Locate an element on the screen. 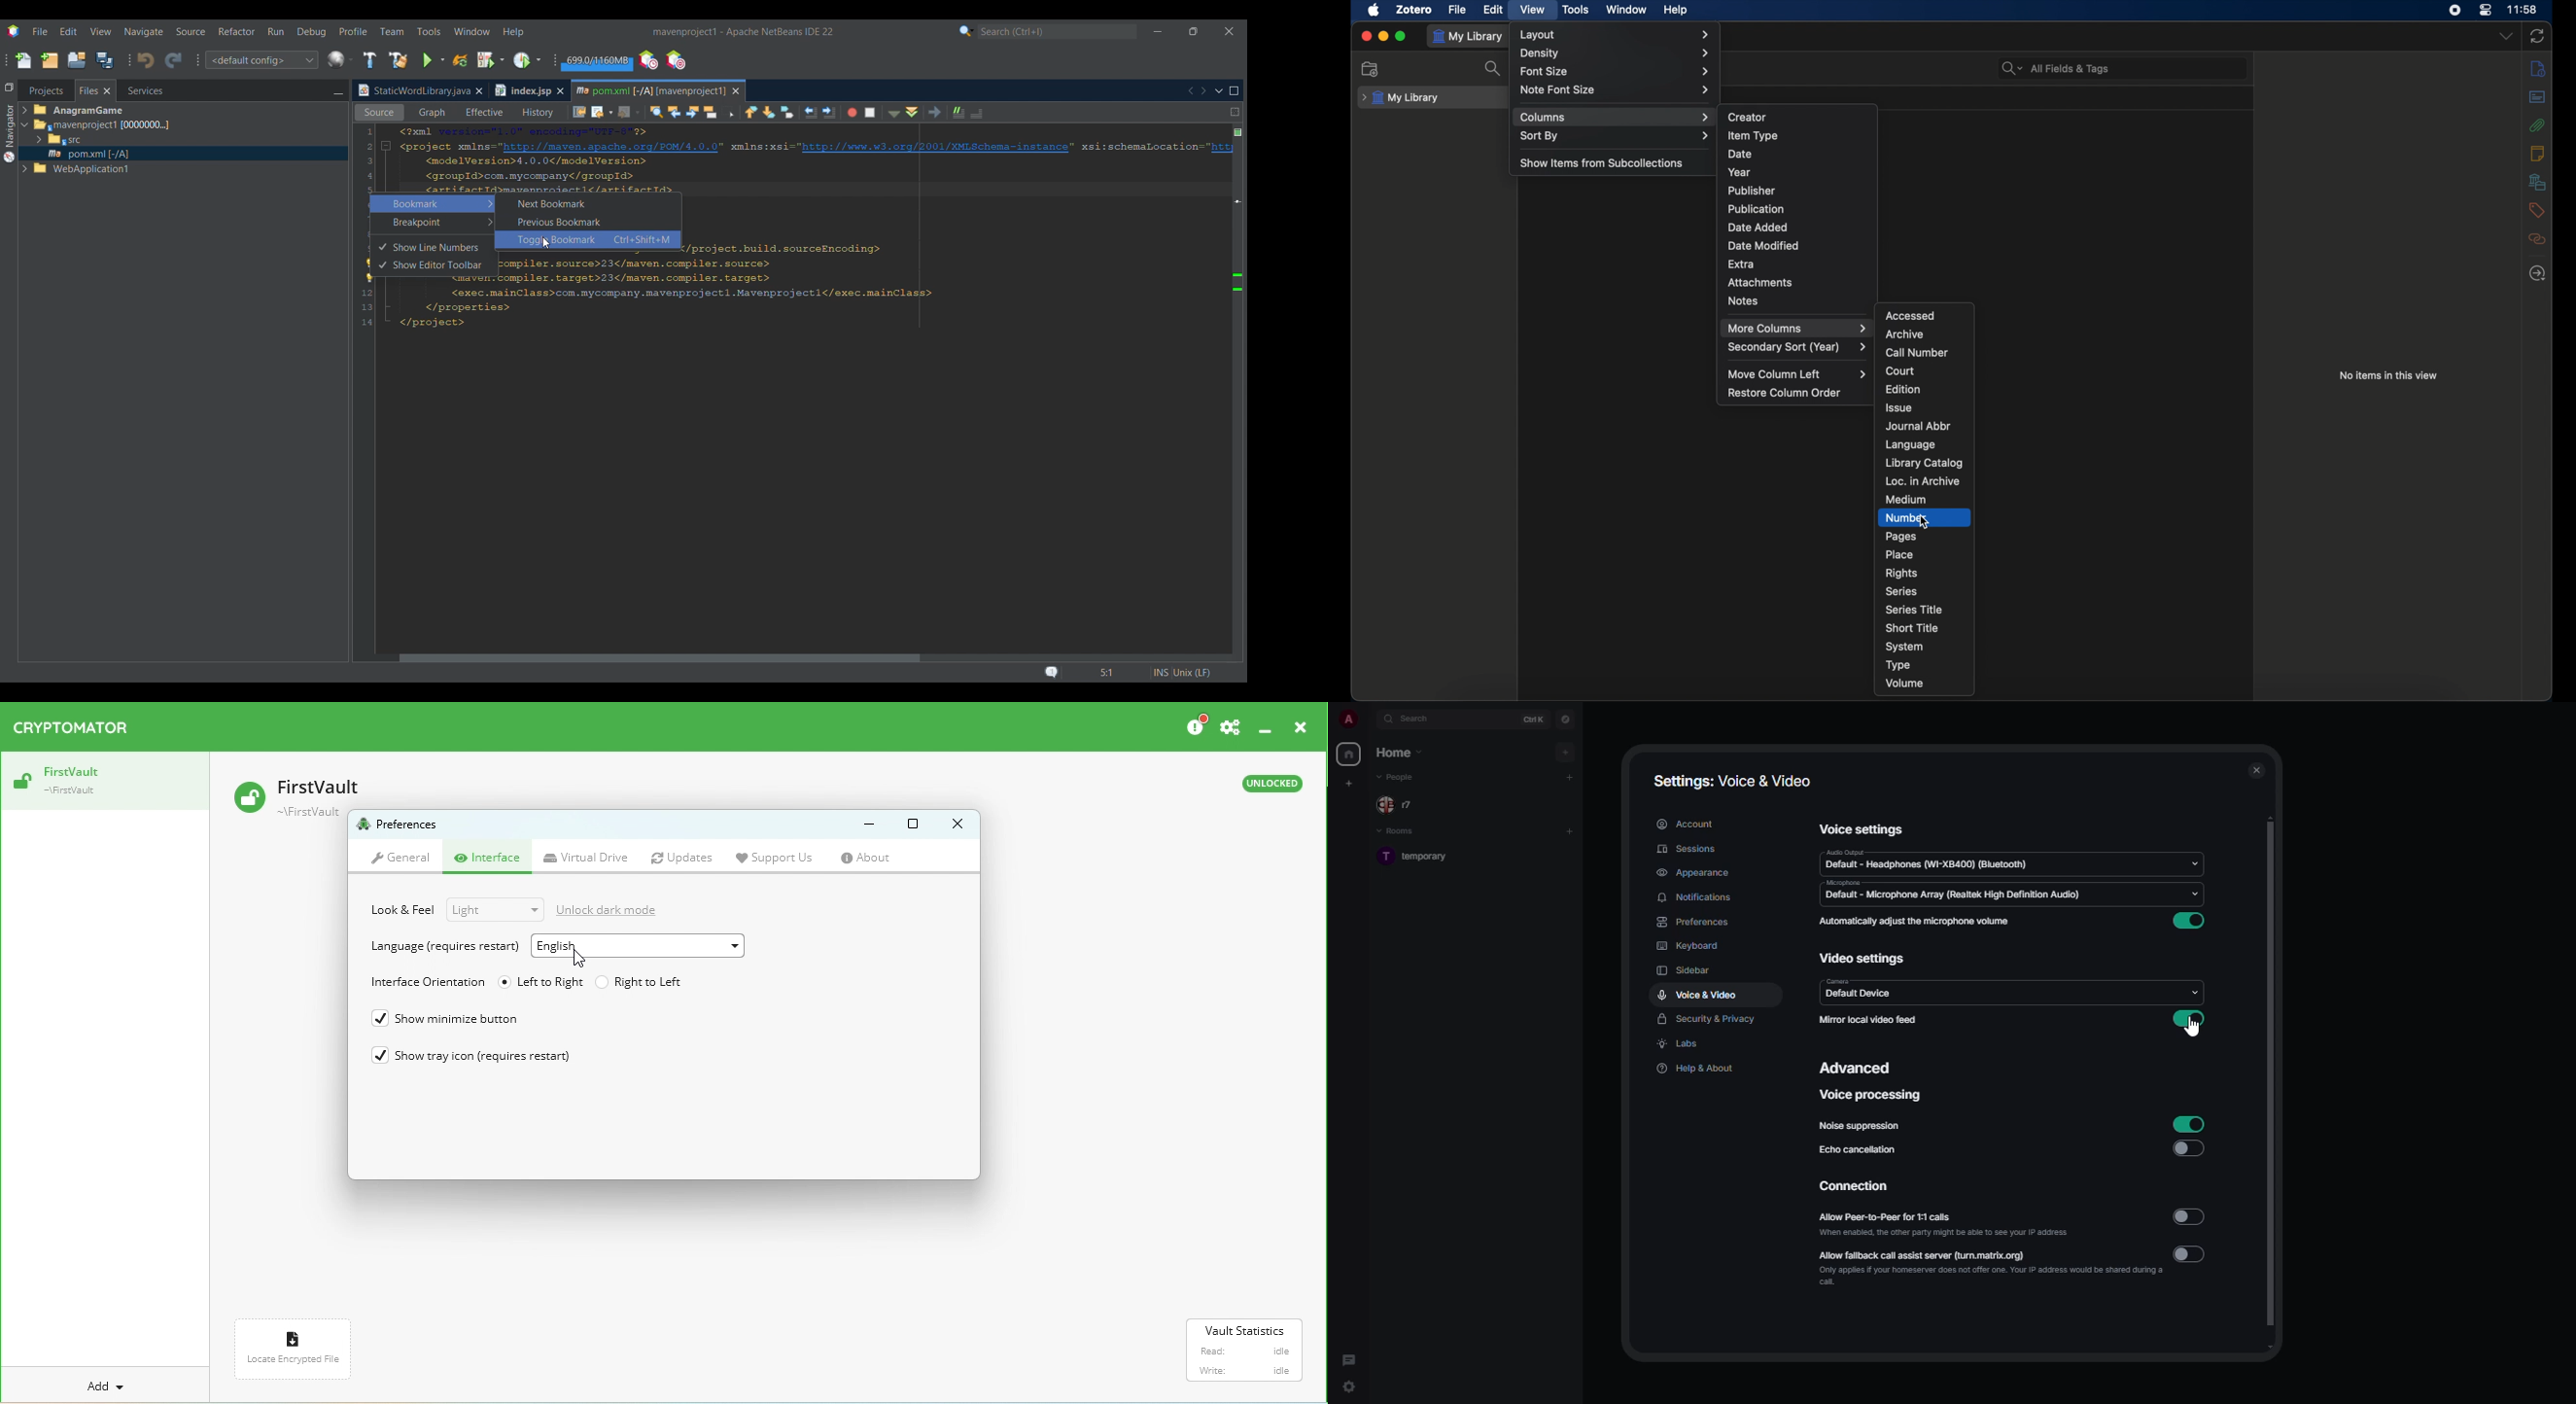 The image size is (2576, 1428). preferences is located at coordinates (1697, 922).